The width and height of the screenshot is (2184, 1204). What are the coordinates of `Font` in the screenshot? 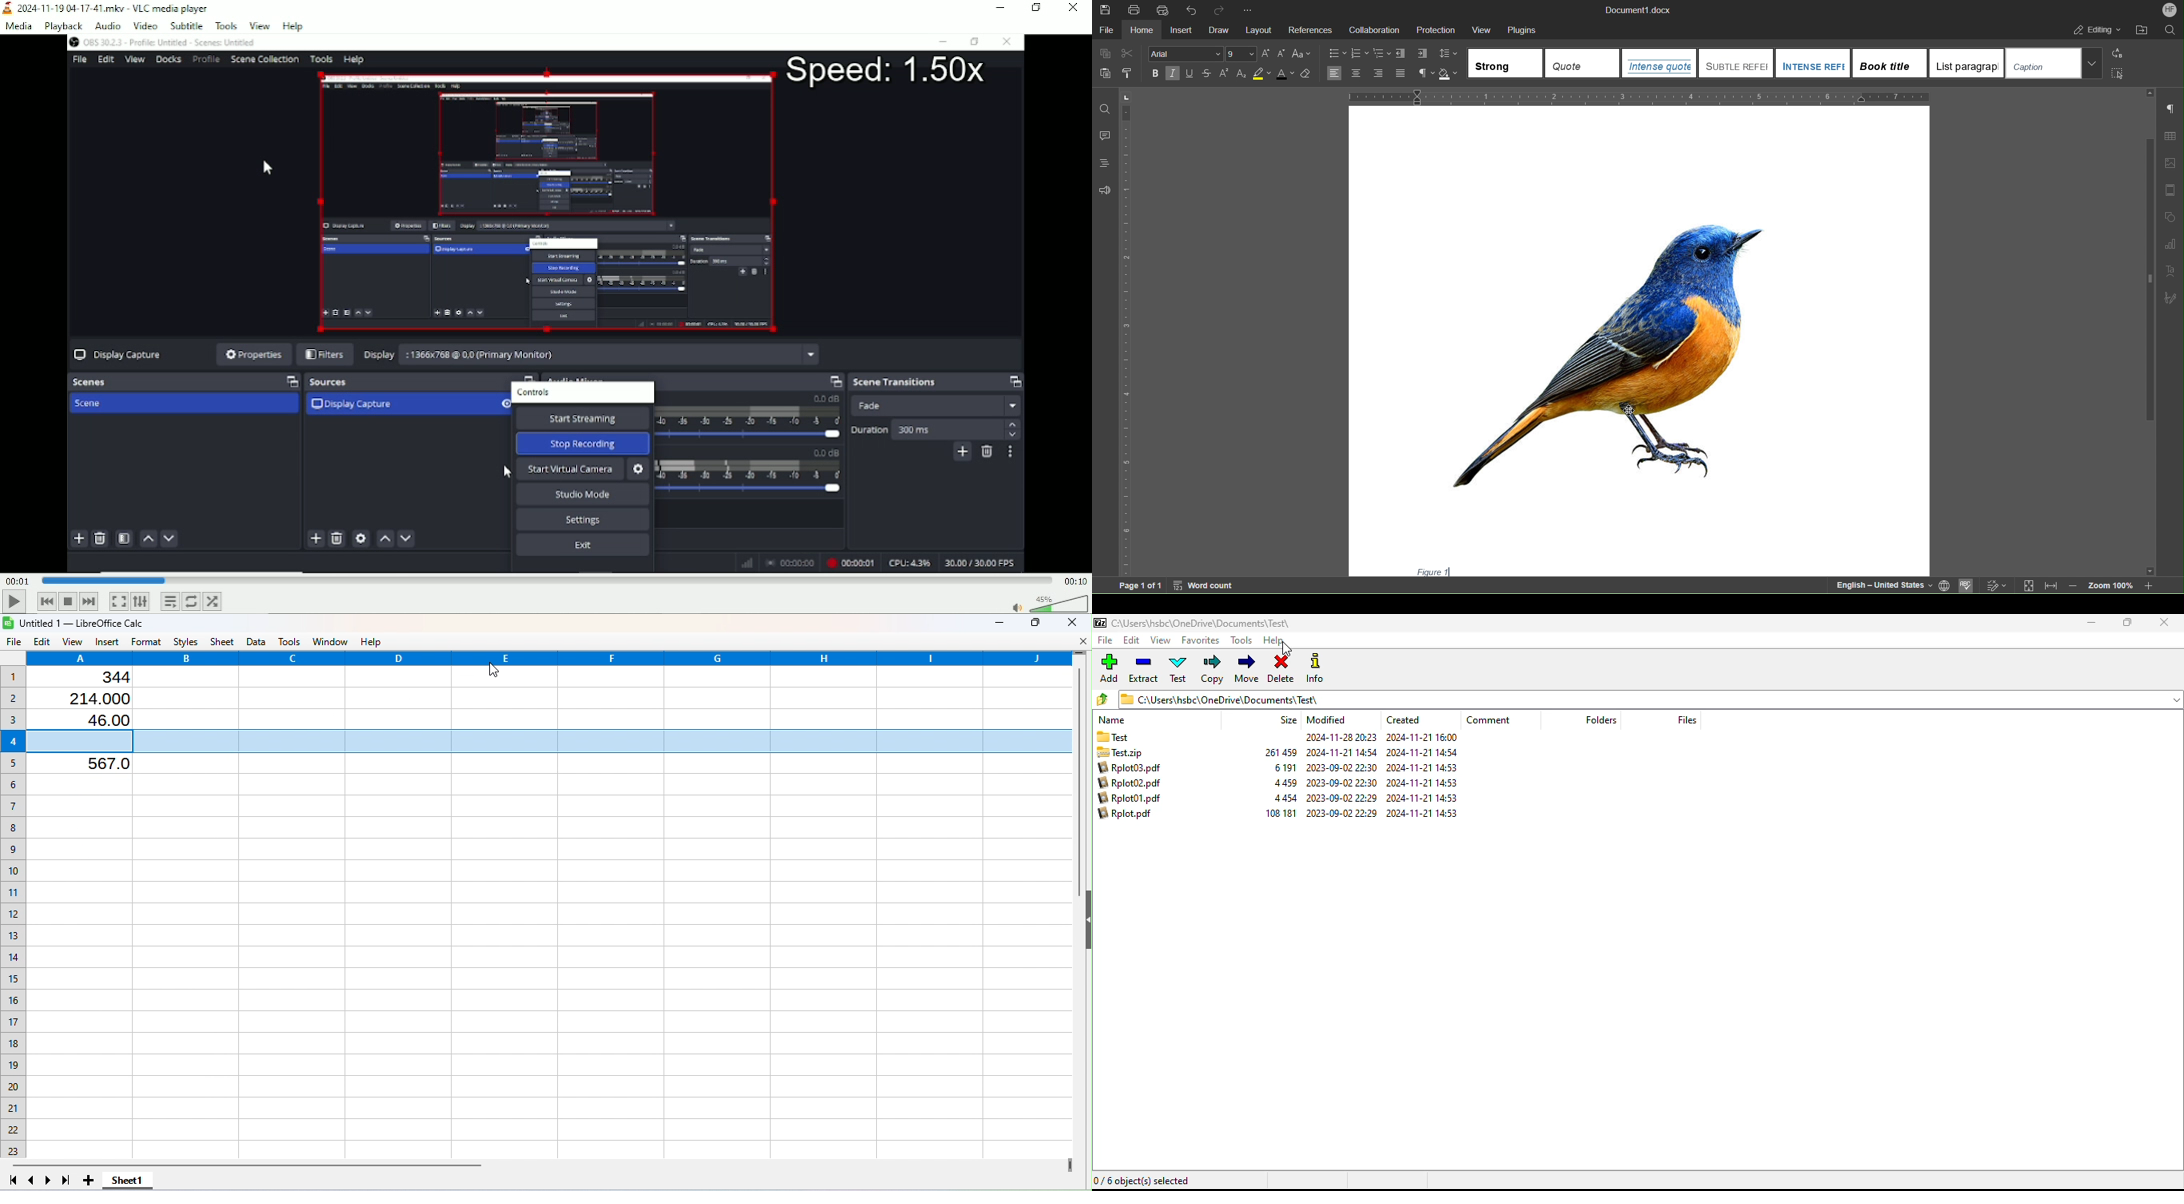 It's located at (1187, 54).